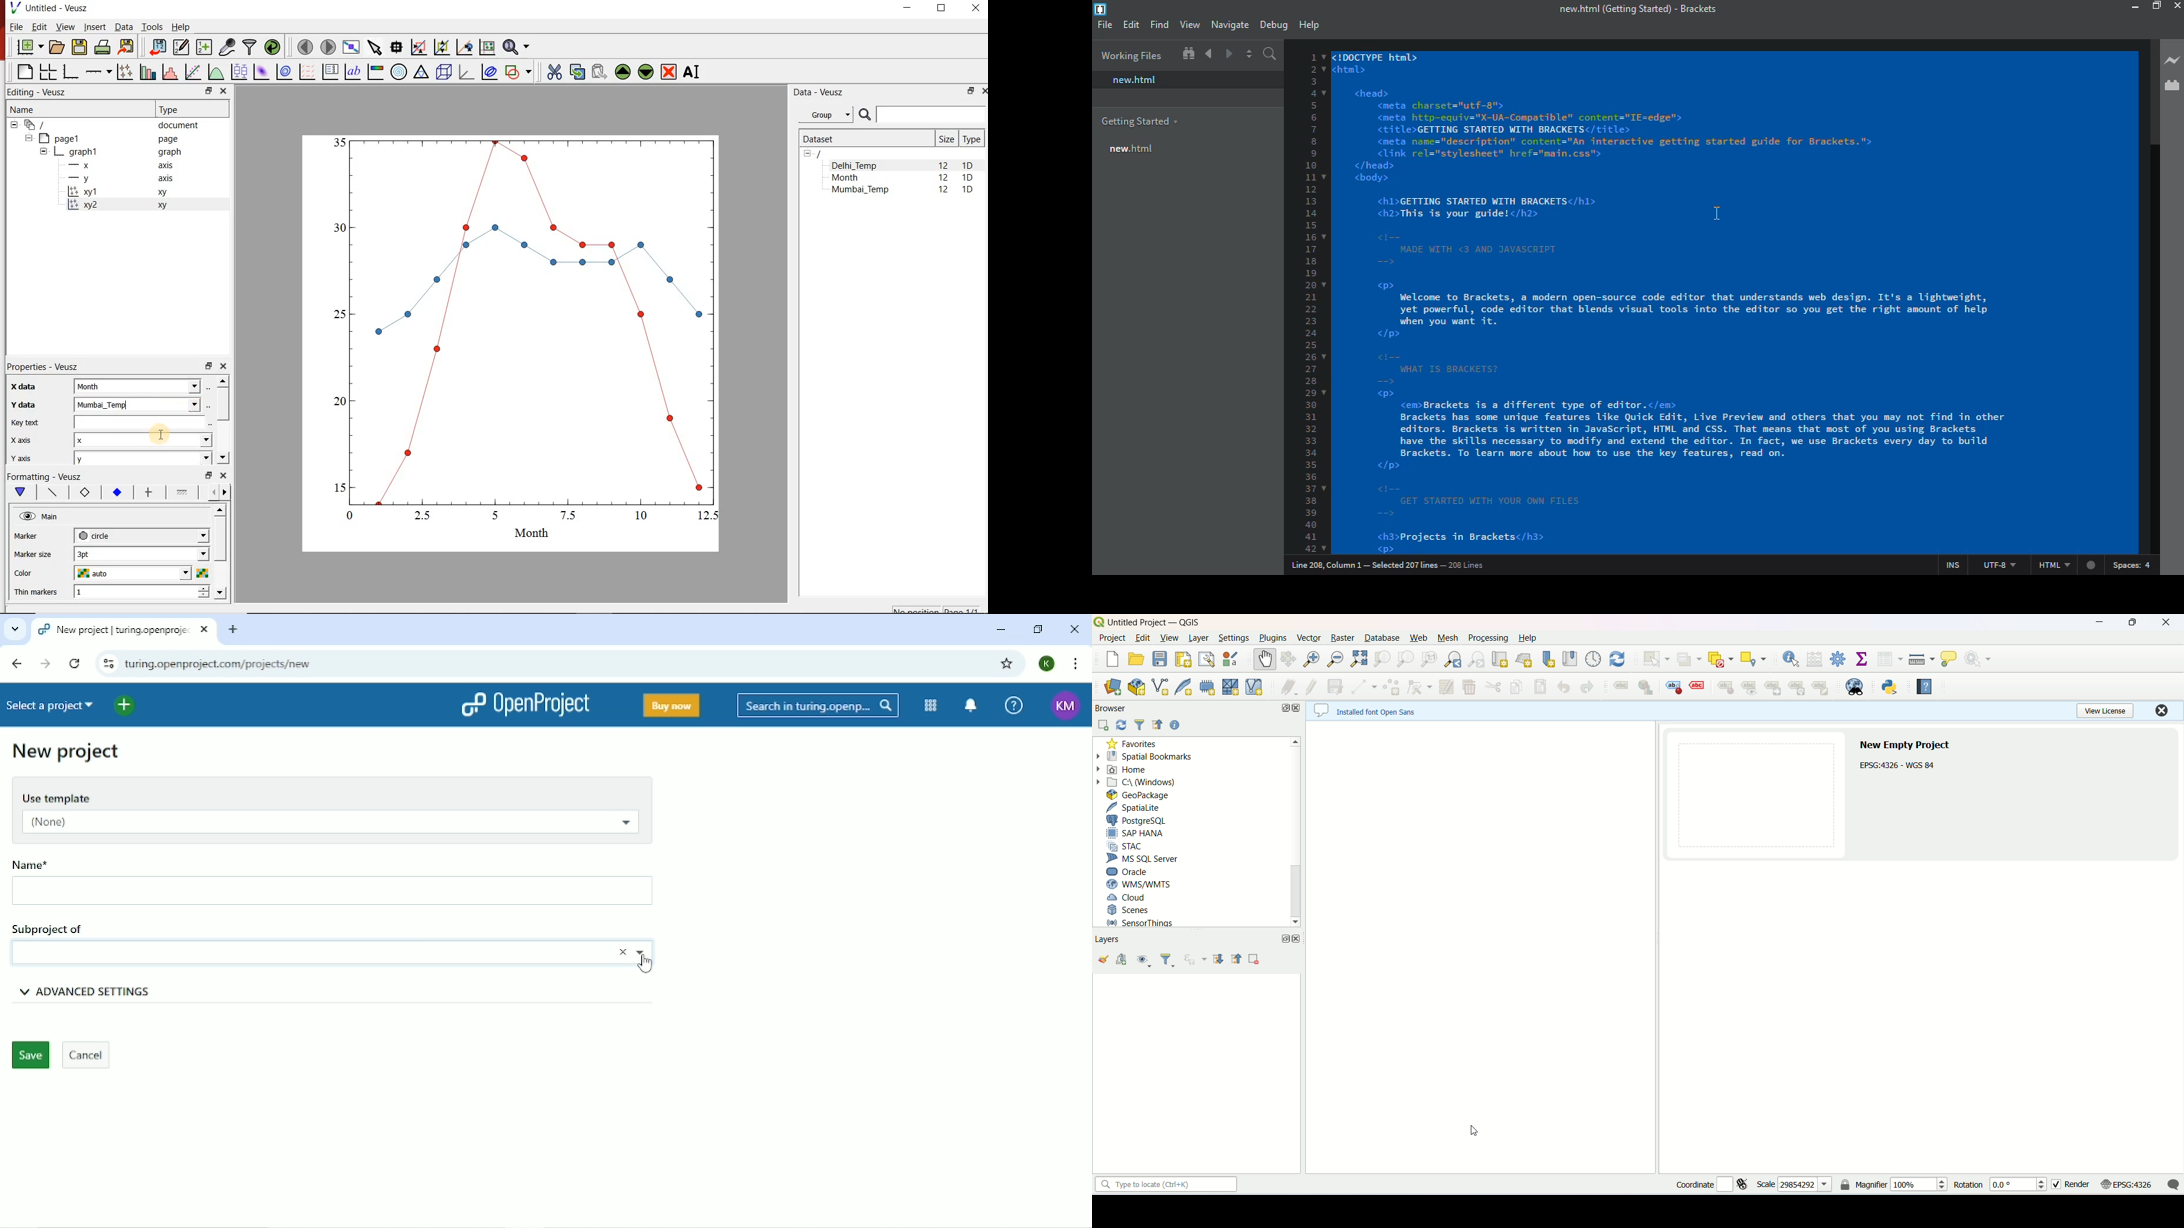 Image resolution: width=2184 pixels, height=1232 pixels. I want to click on Close, so click(616, 952).